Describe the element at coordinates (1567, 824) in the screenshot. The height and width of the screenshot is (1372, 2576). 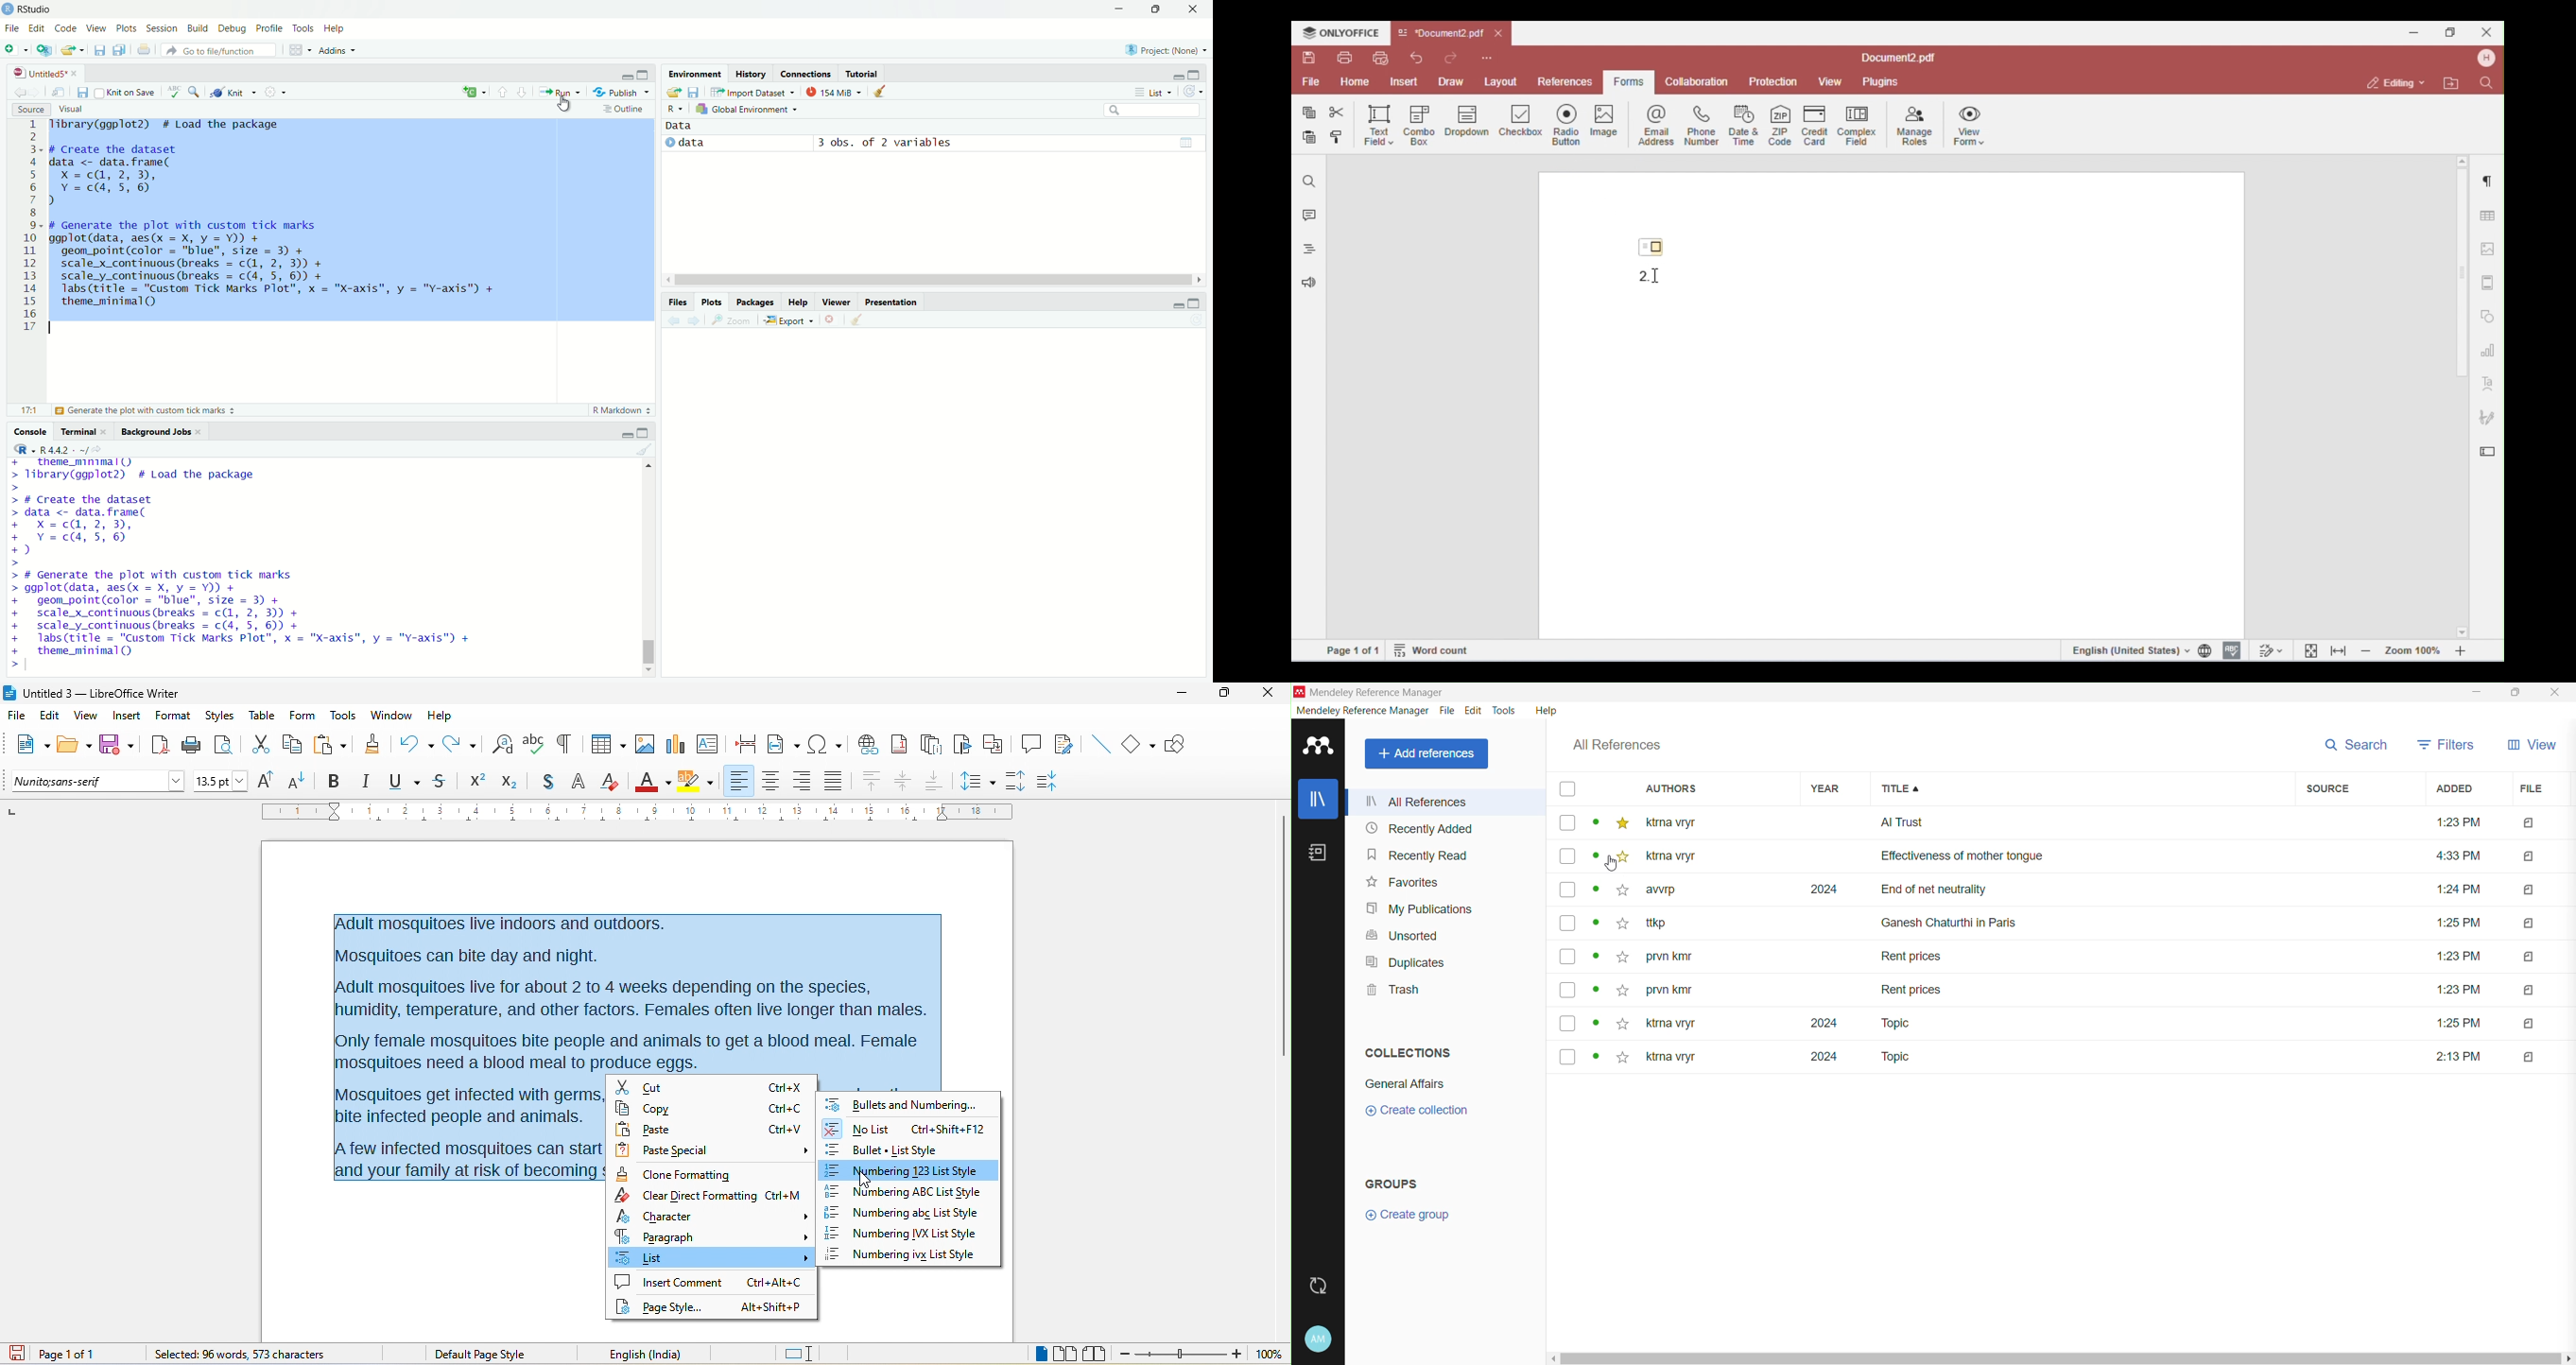
I see `box` at that location.